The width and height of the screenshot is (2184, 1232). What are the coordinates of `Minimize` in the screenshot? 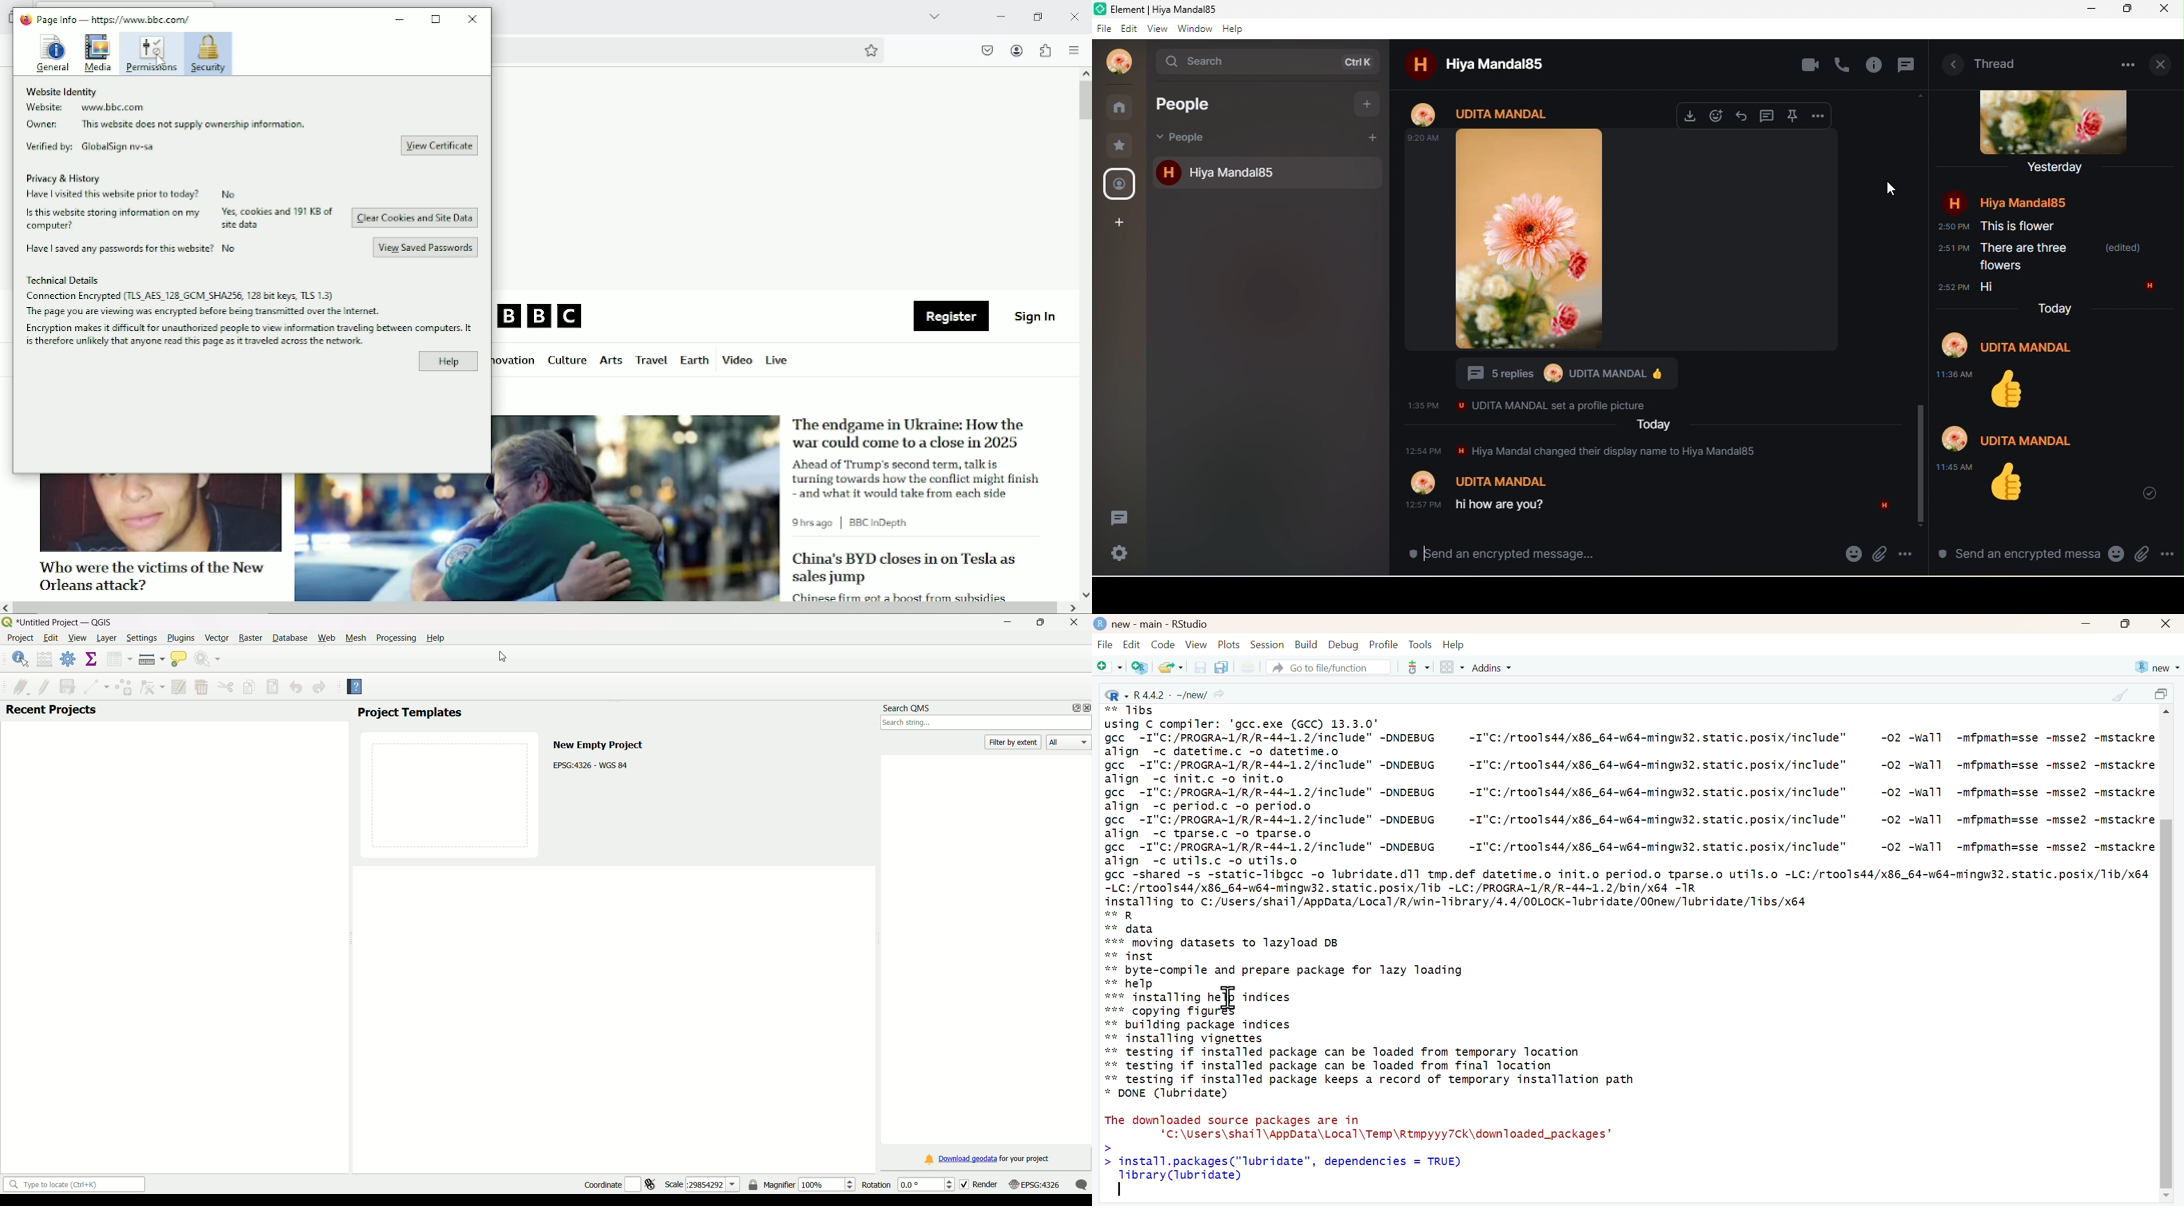 It's located at (1006, 623).